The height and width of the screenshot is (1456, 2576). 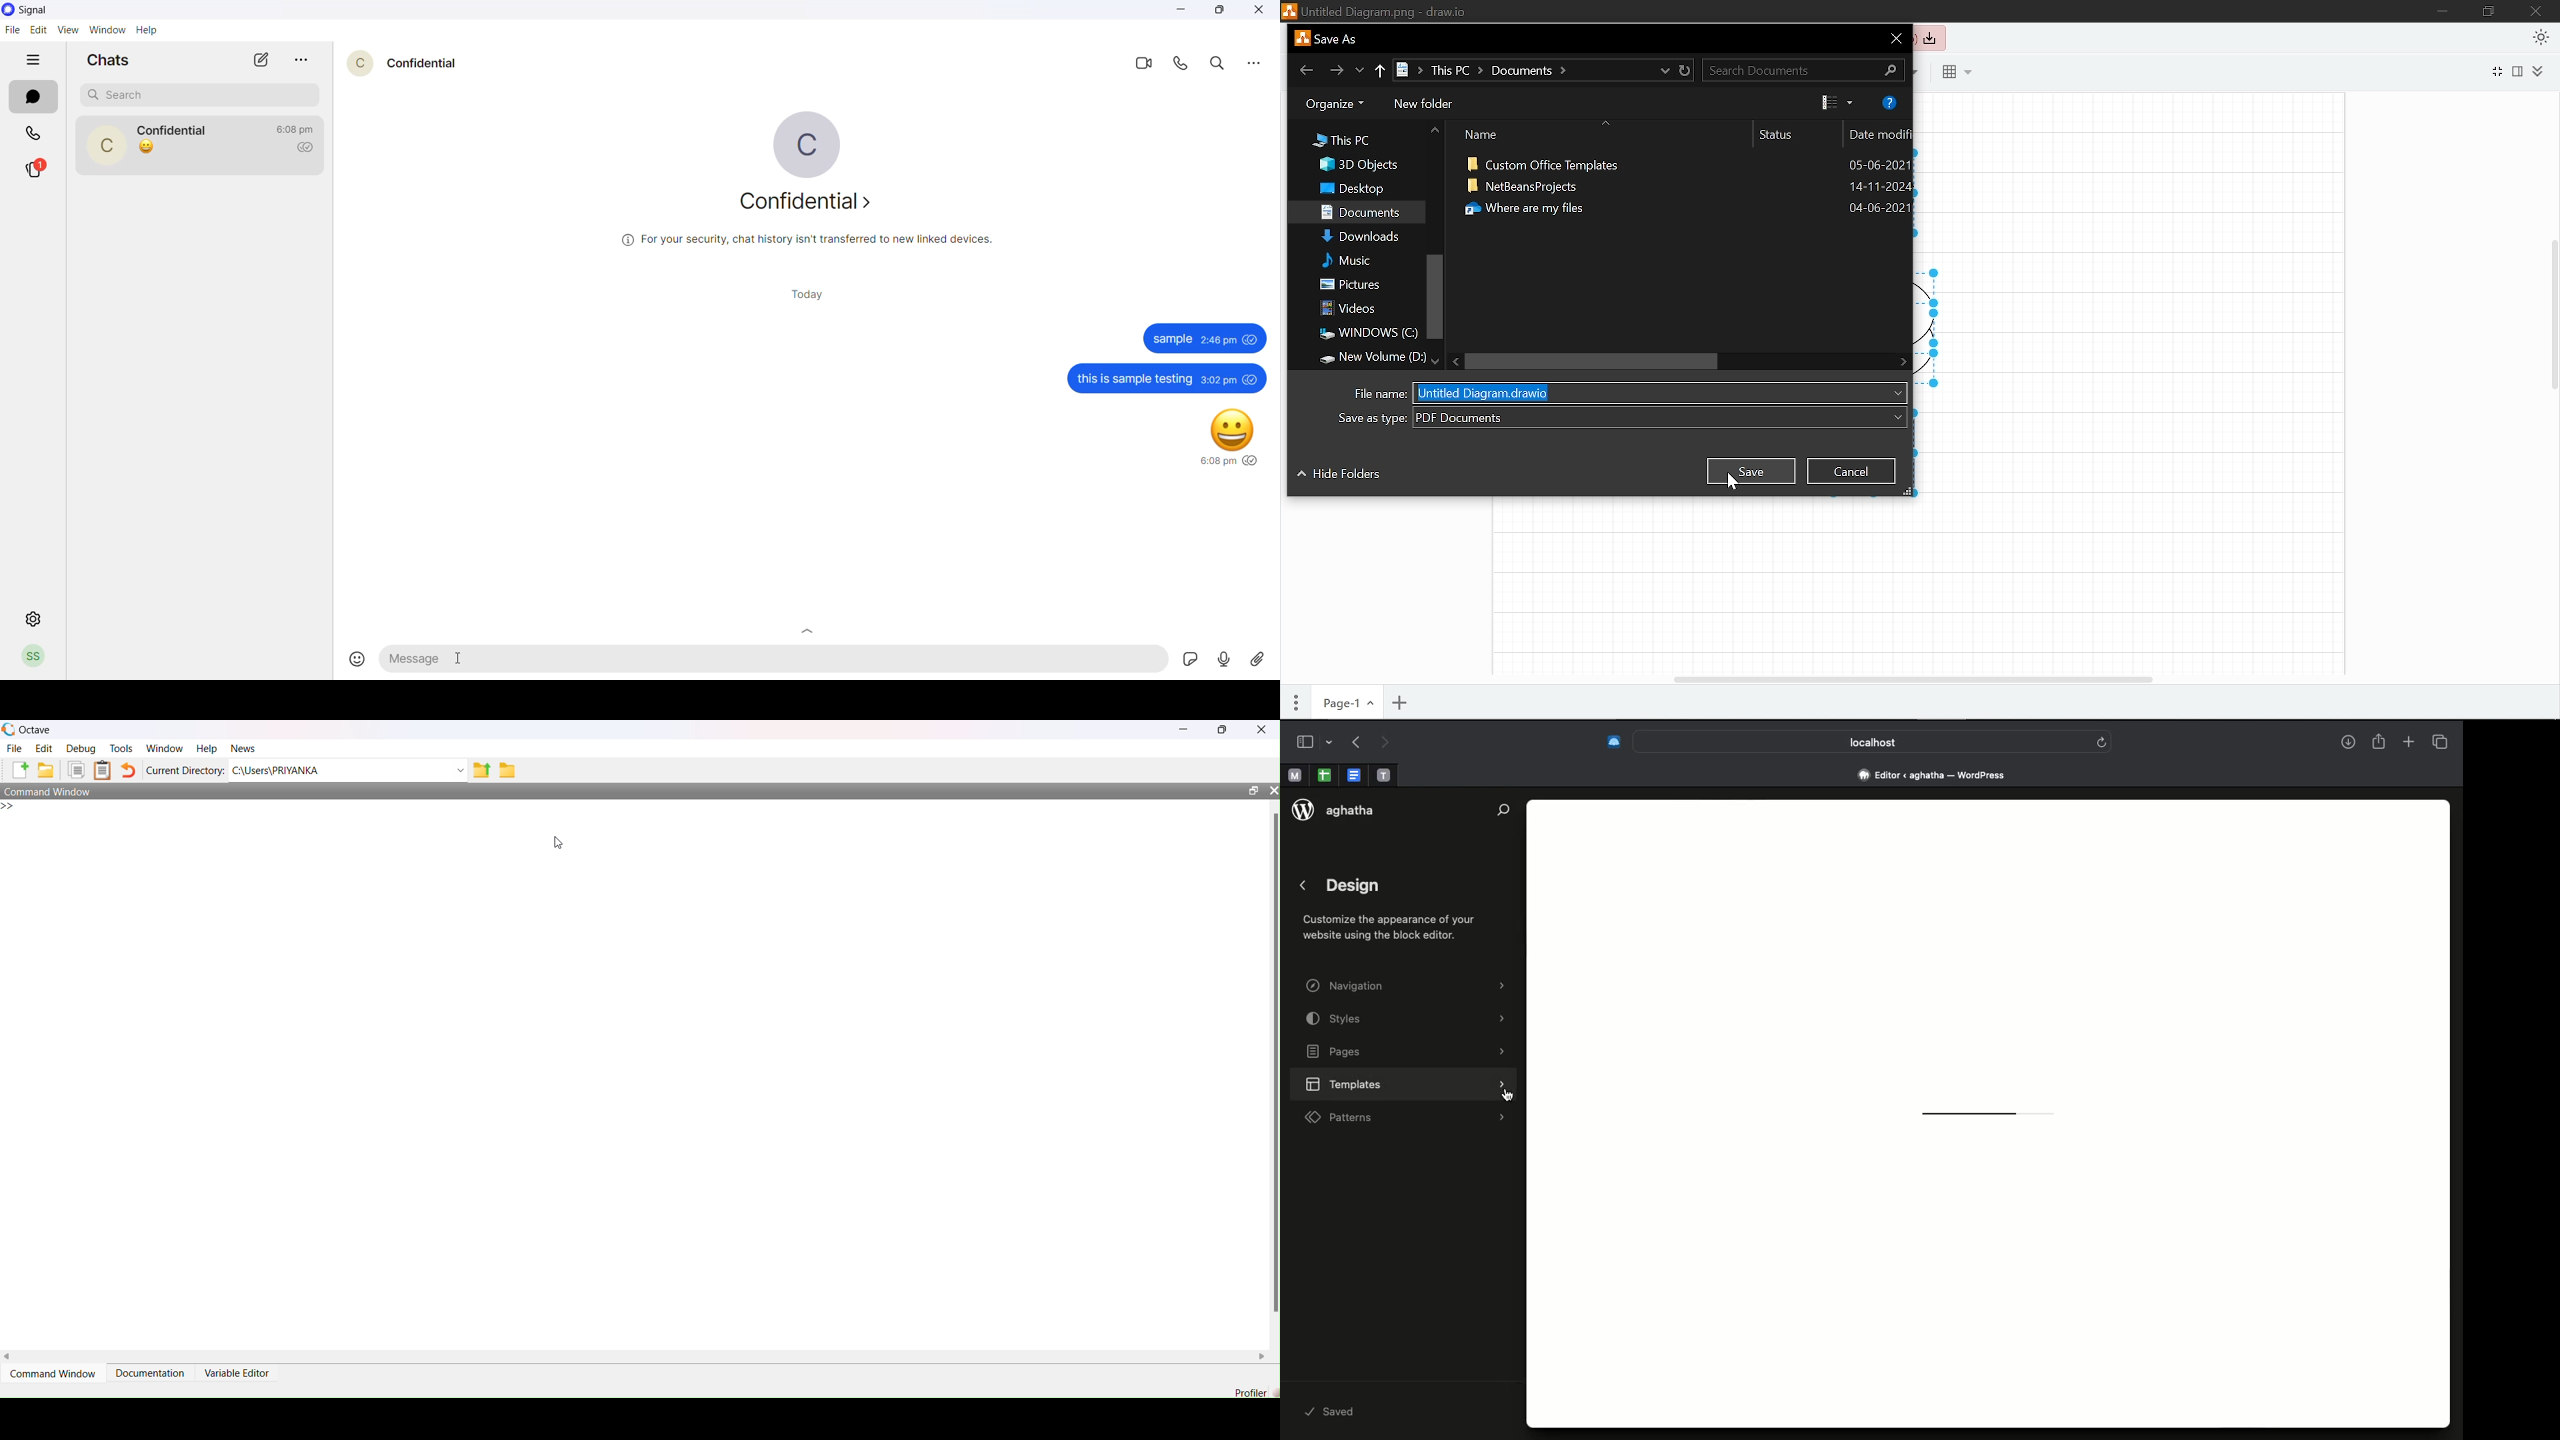 I want to click on Command Window, so click(x=53, y=790).